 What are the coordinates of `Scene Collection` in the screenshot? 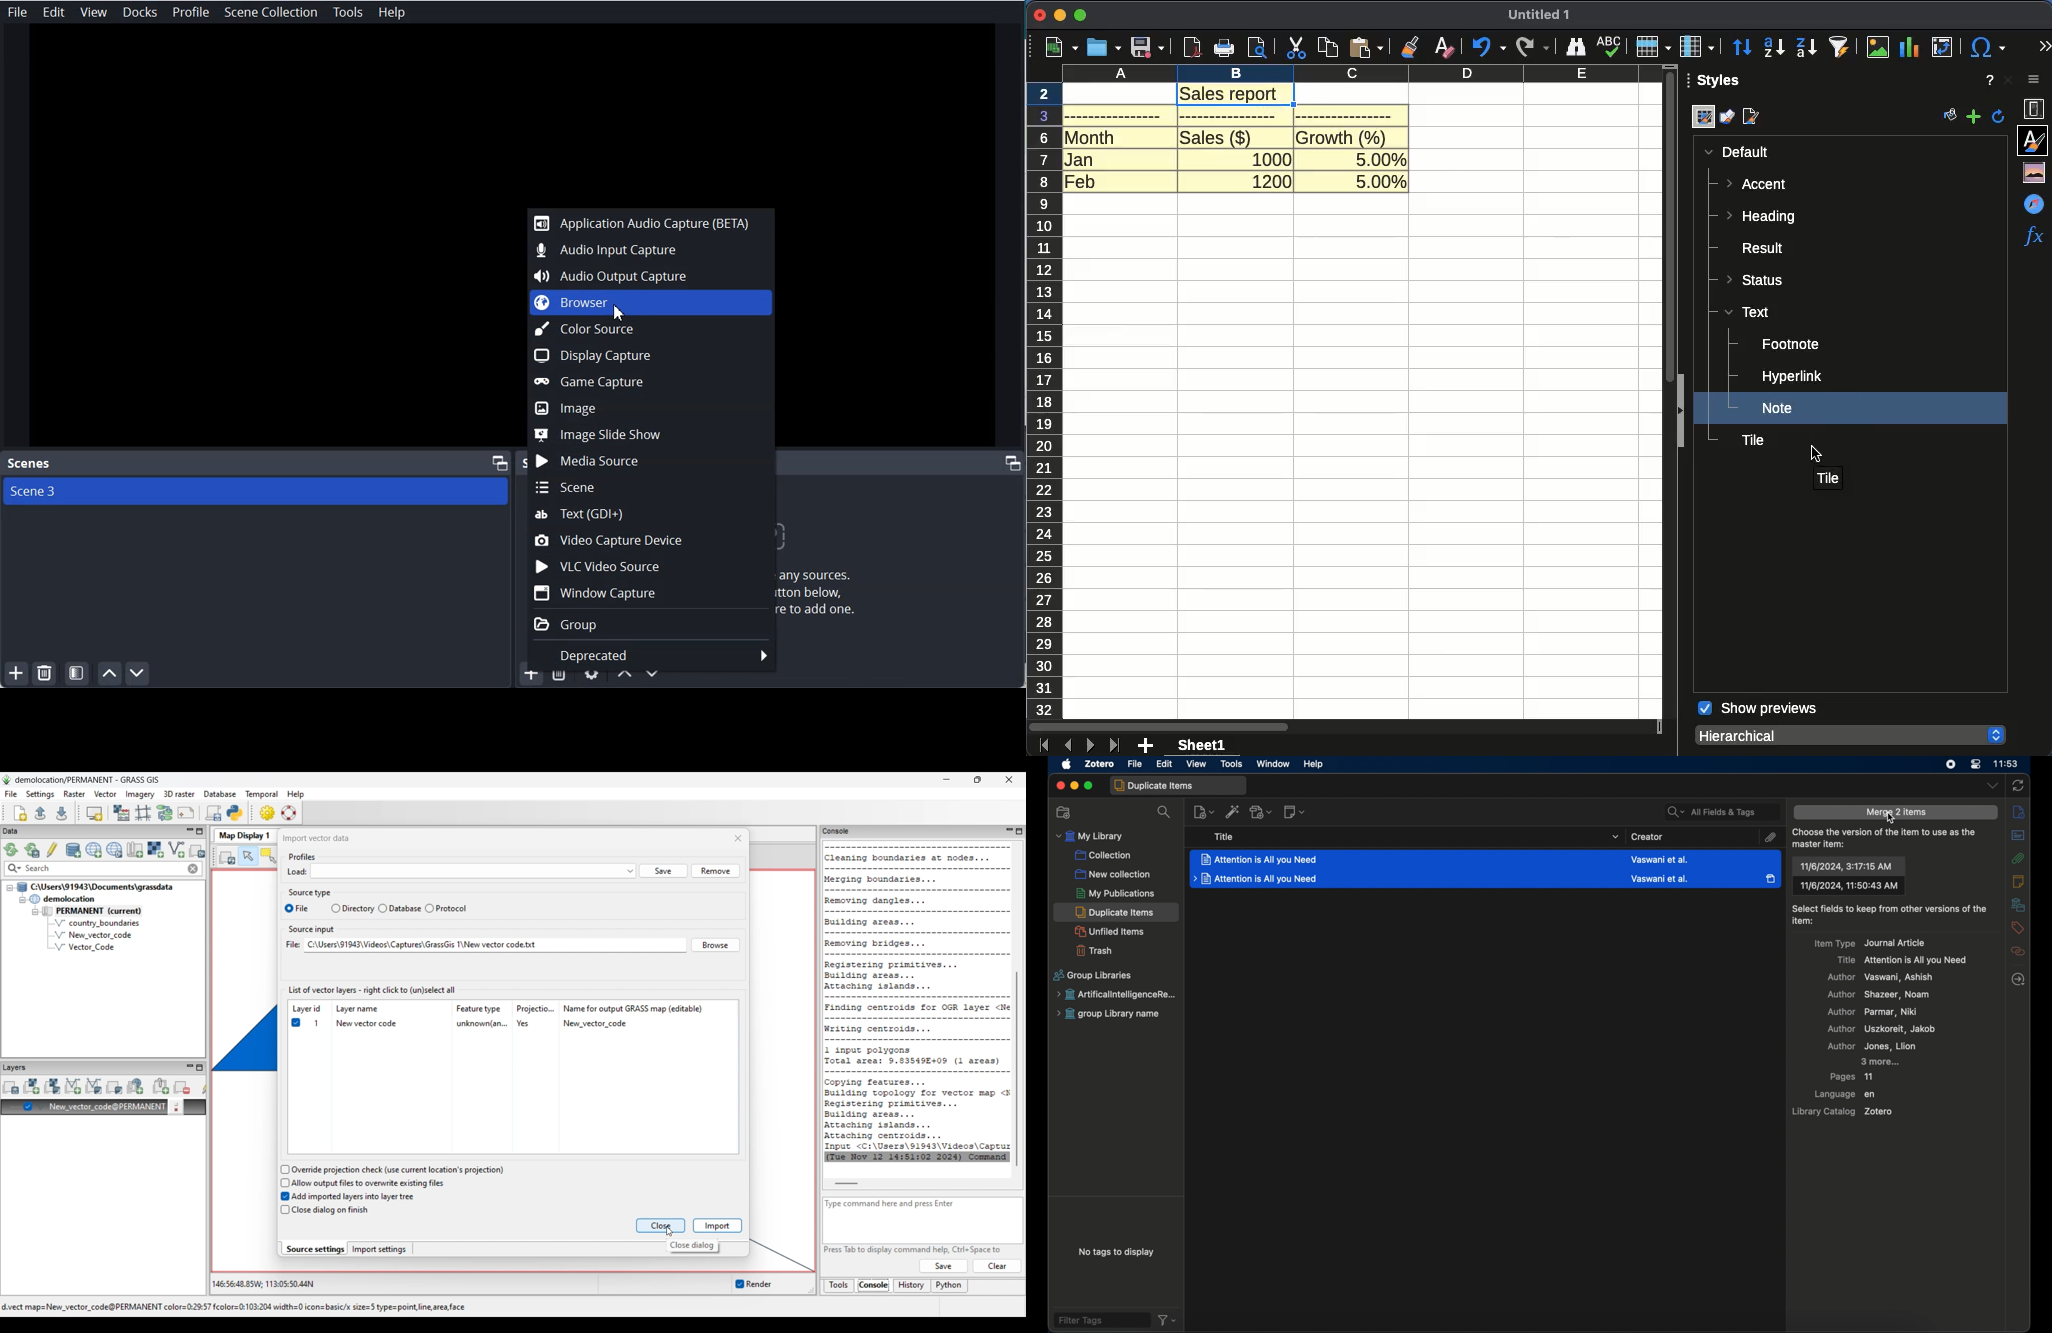 It's located at (272, 12).